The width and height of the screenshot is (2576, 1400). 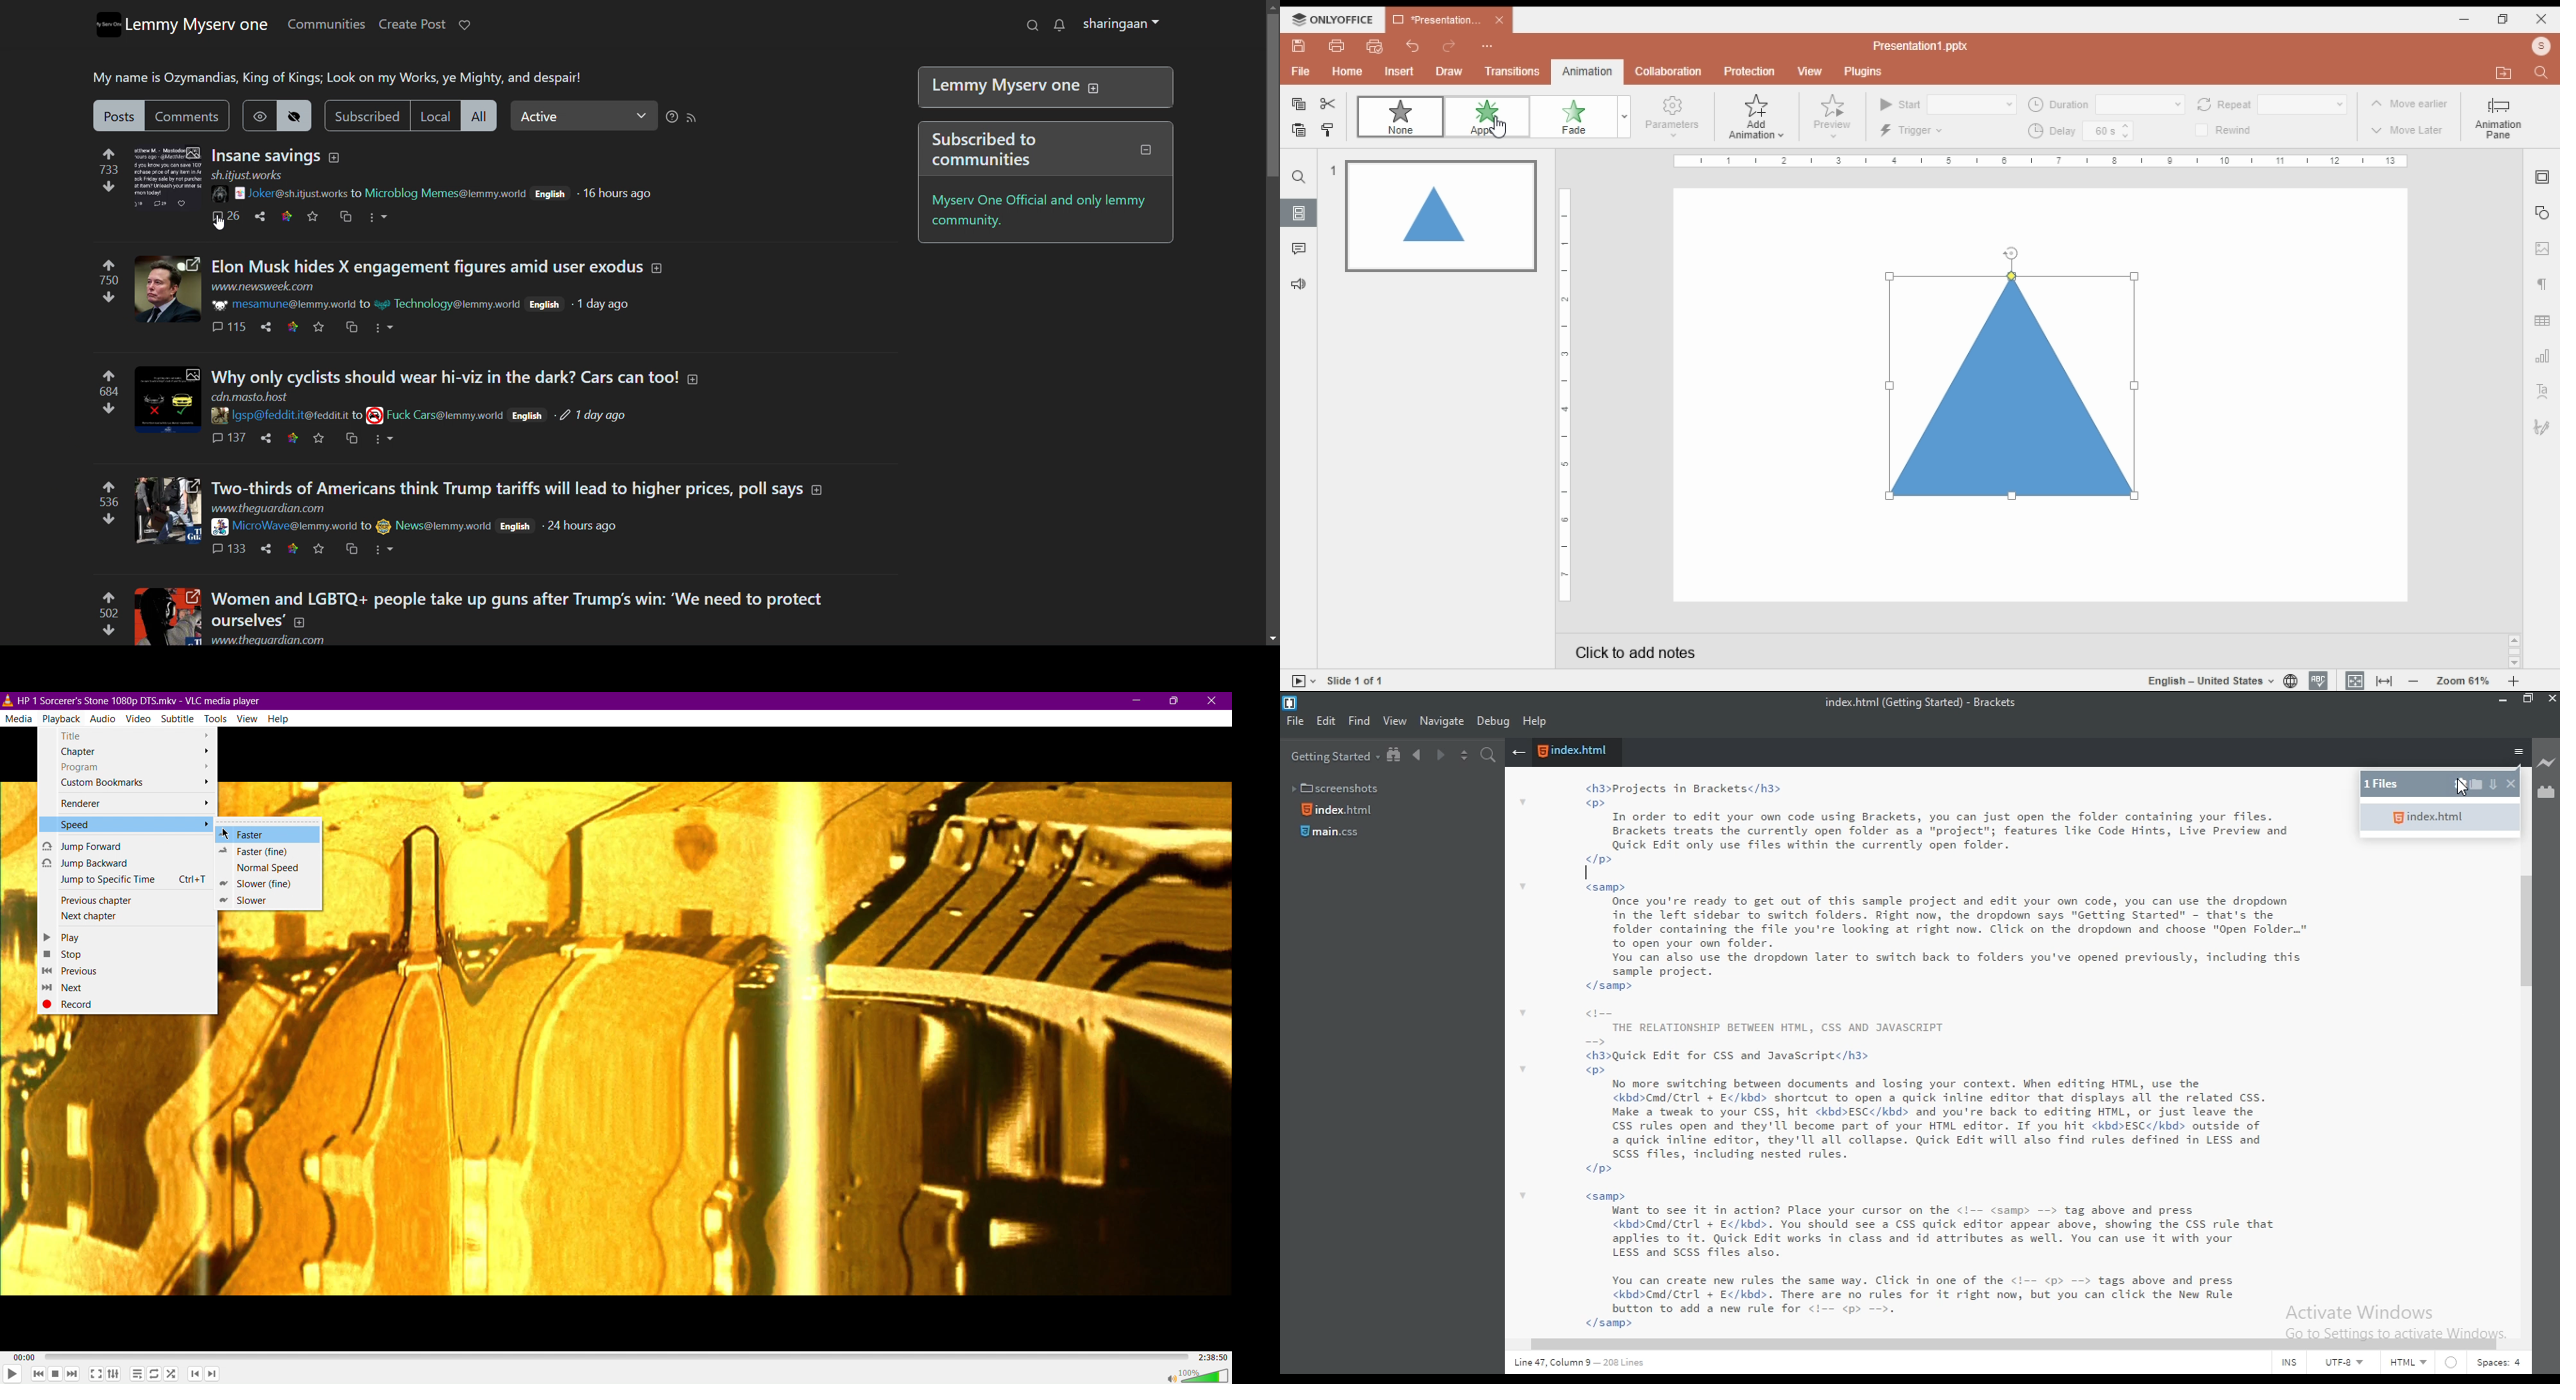 I want to click on search, so click(x=1301, y=176).